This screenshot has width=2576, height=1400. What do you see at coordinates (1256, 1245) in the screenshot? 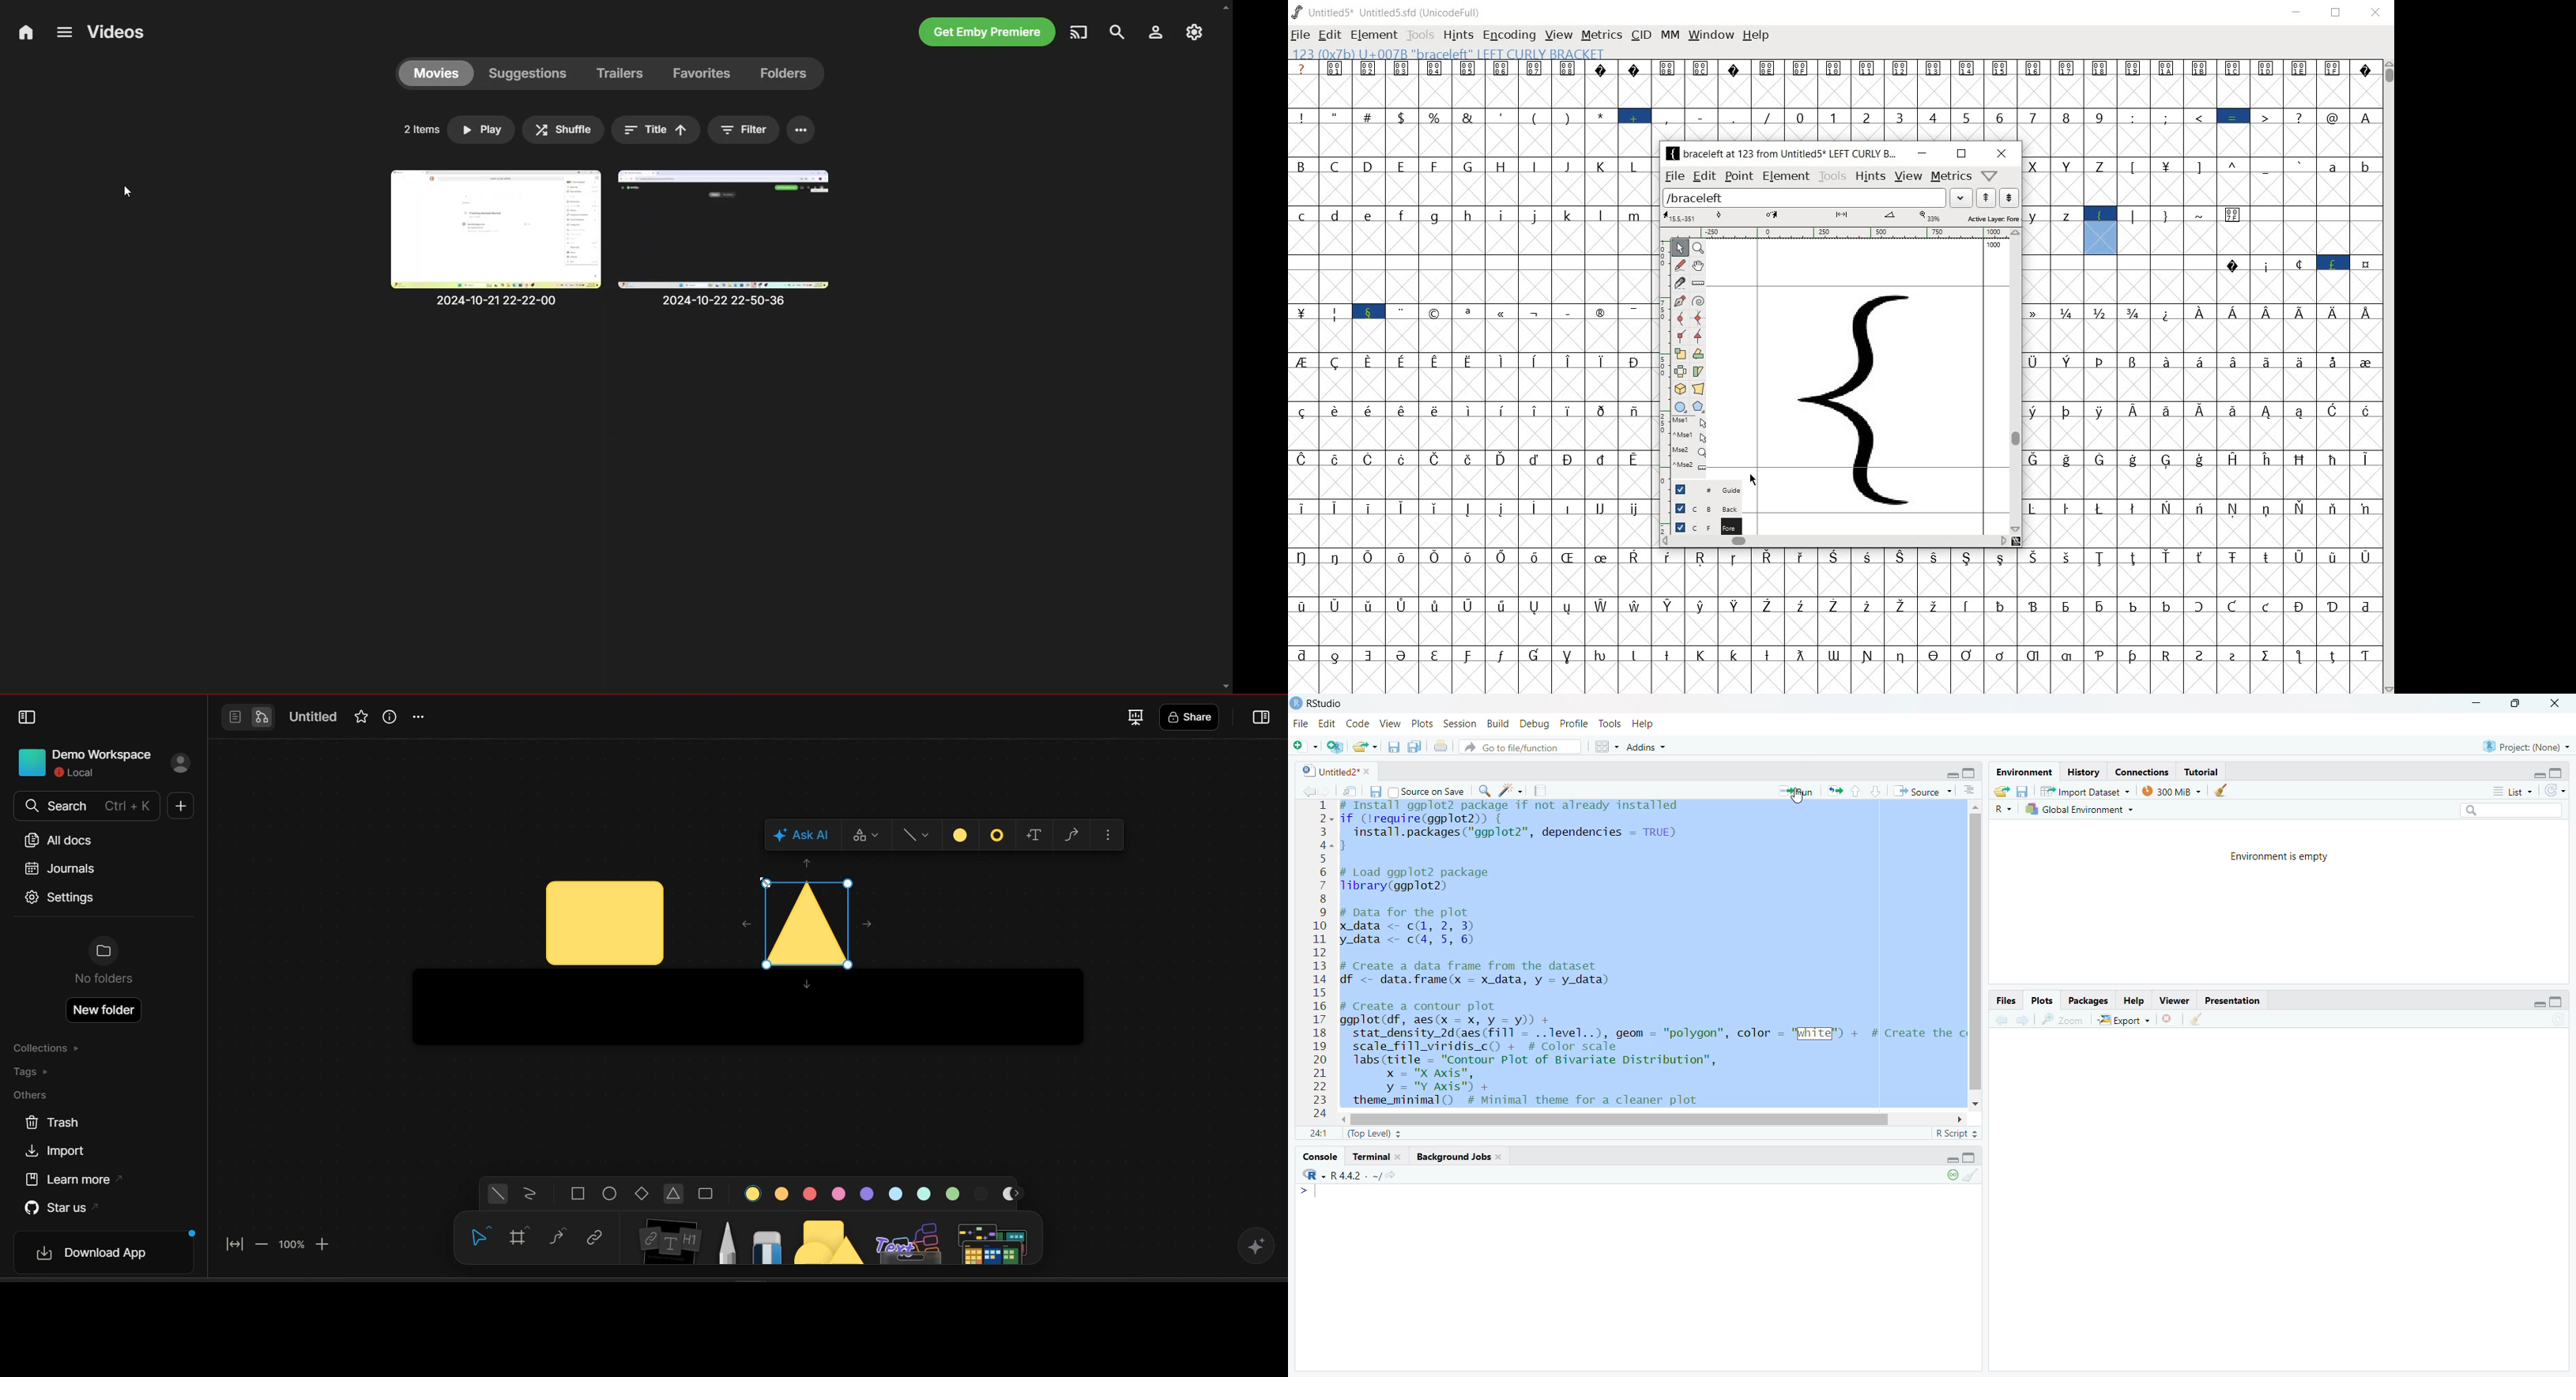
I see `affine AI` at bounding box center [1256, 1245].